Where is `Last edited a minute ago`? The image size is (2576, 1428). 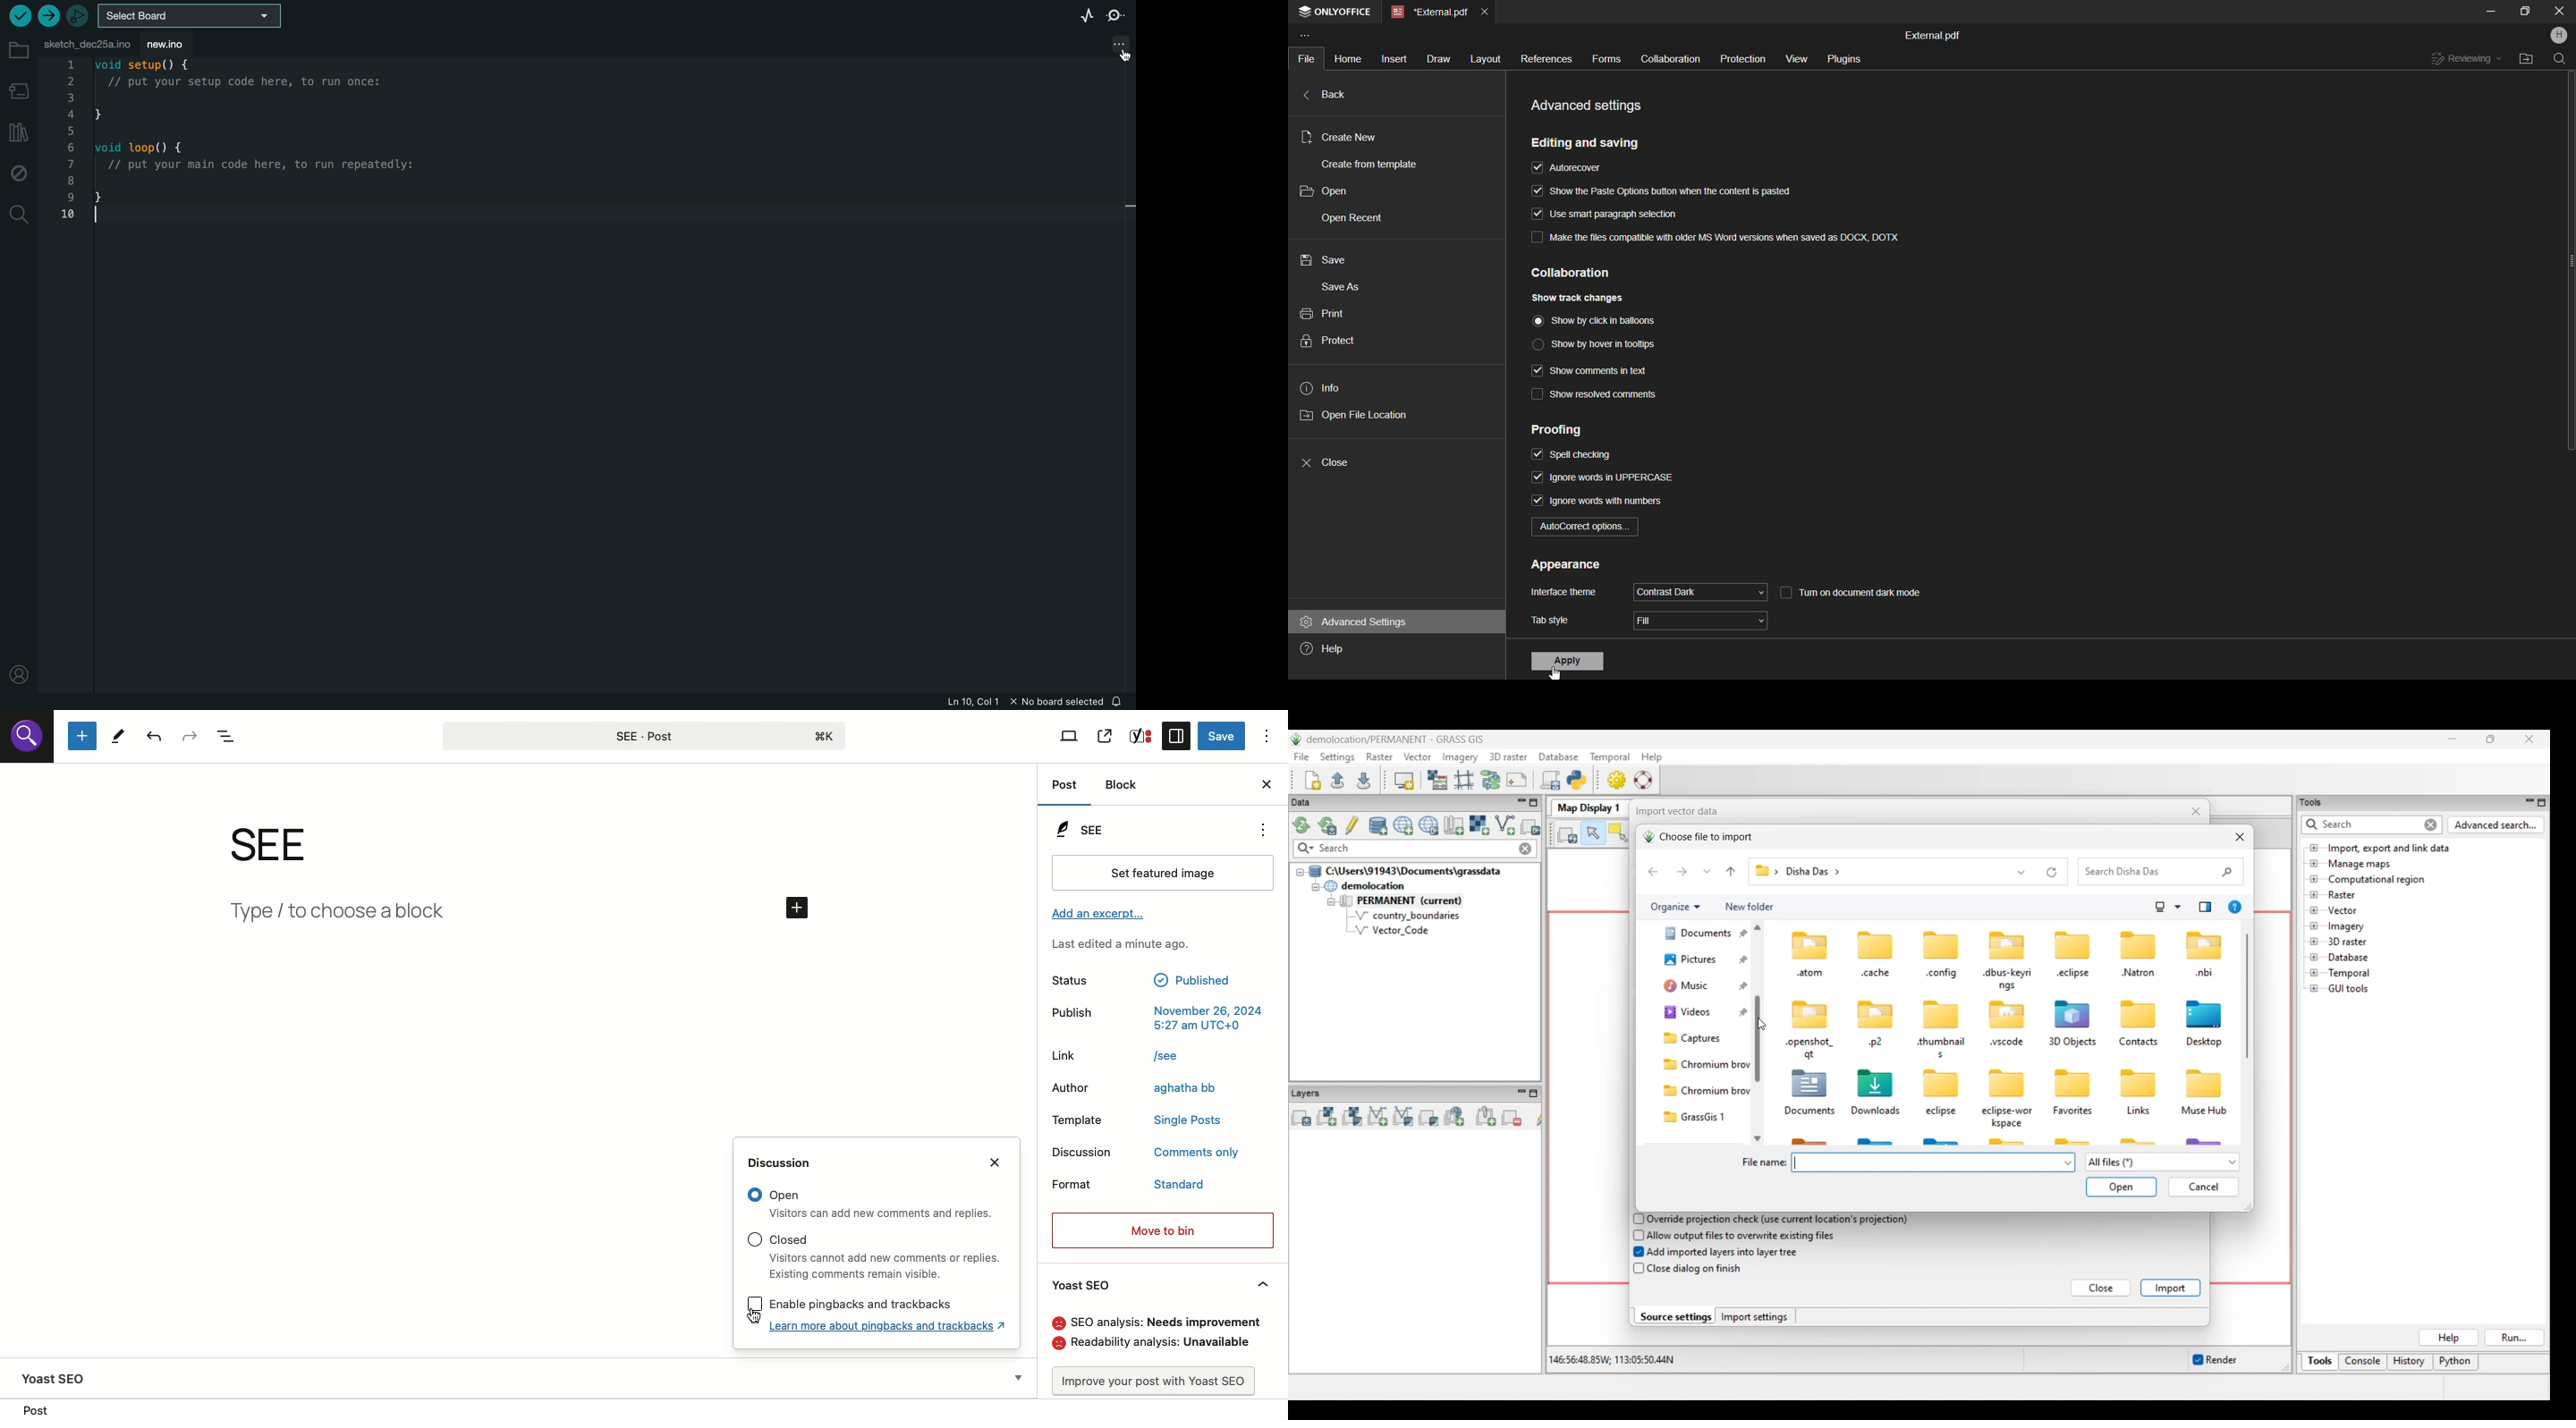
Last edited a minute ago is located at coordinates (1131, 945).